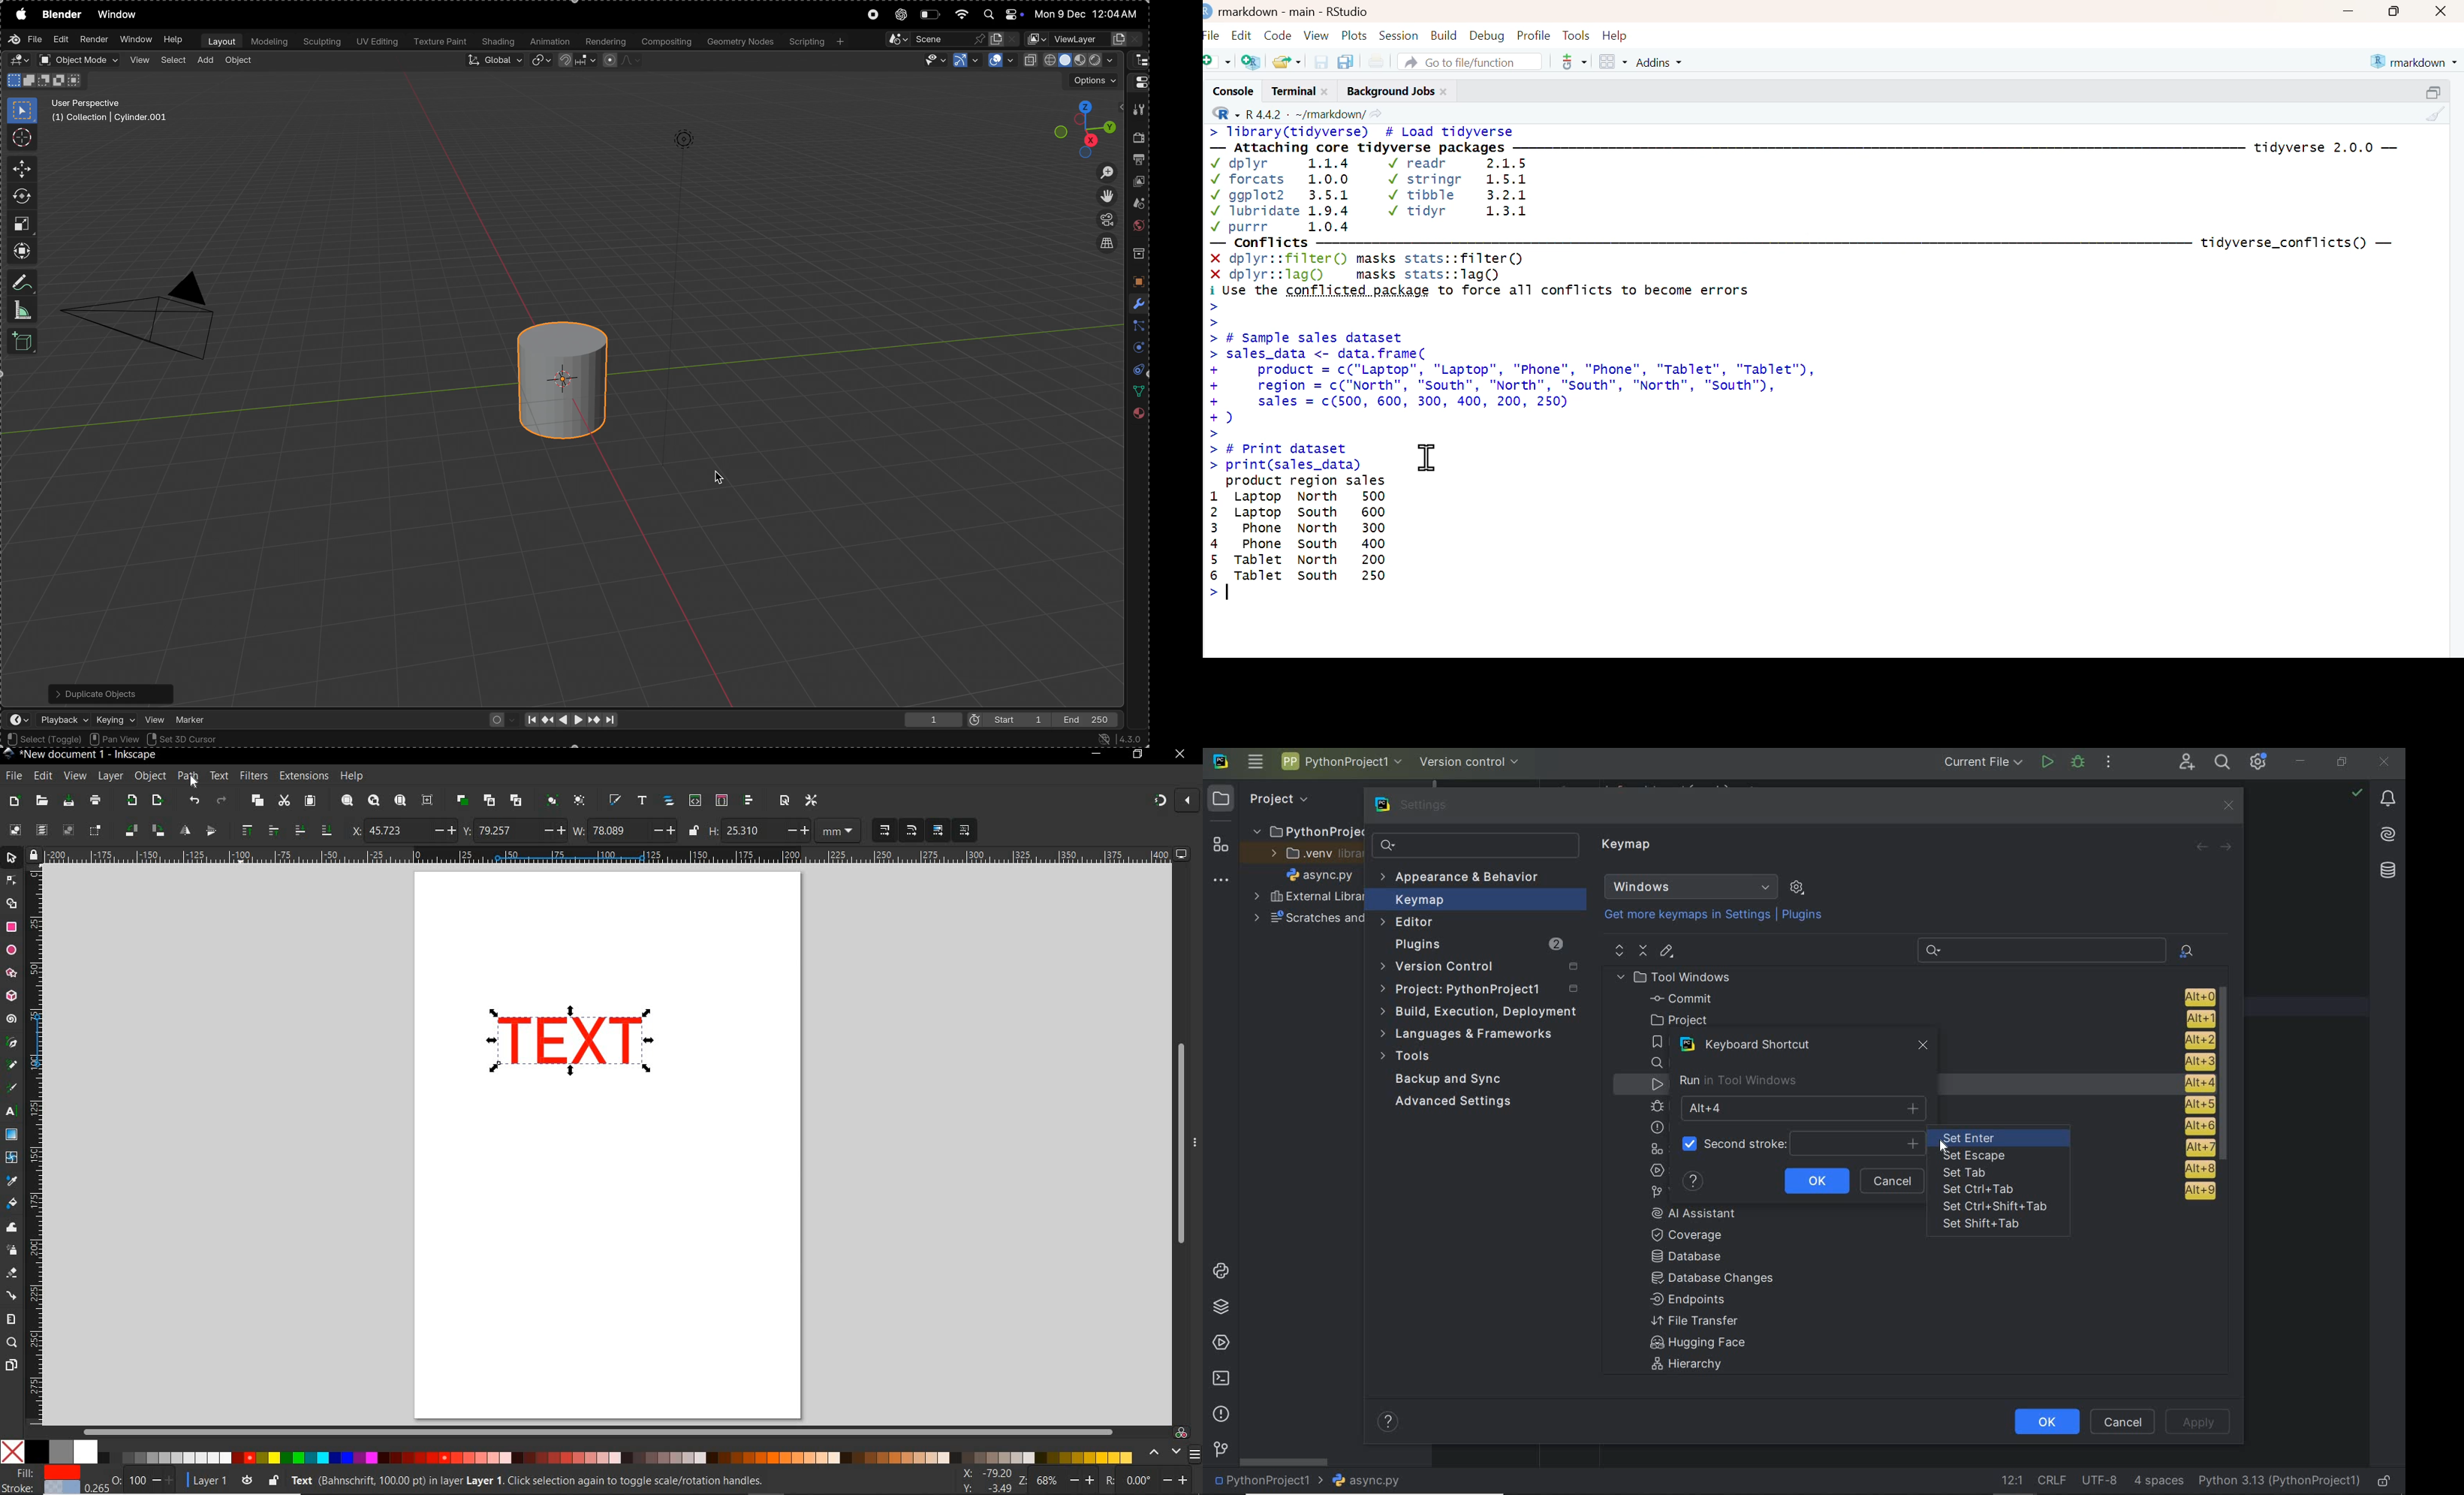 The image size is (2464, 1512). What do you see at coordinates (1264, 113) in the screenshot?
I see `R 4.4.2` at bounding box center [1264, 113].